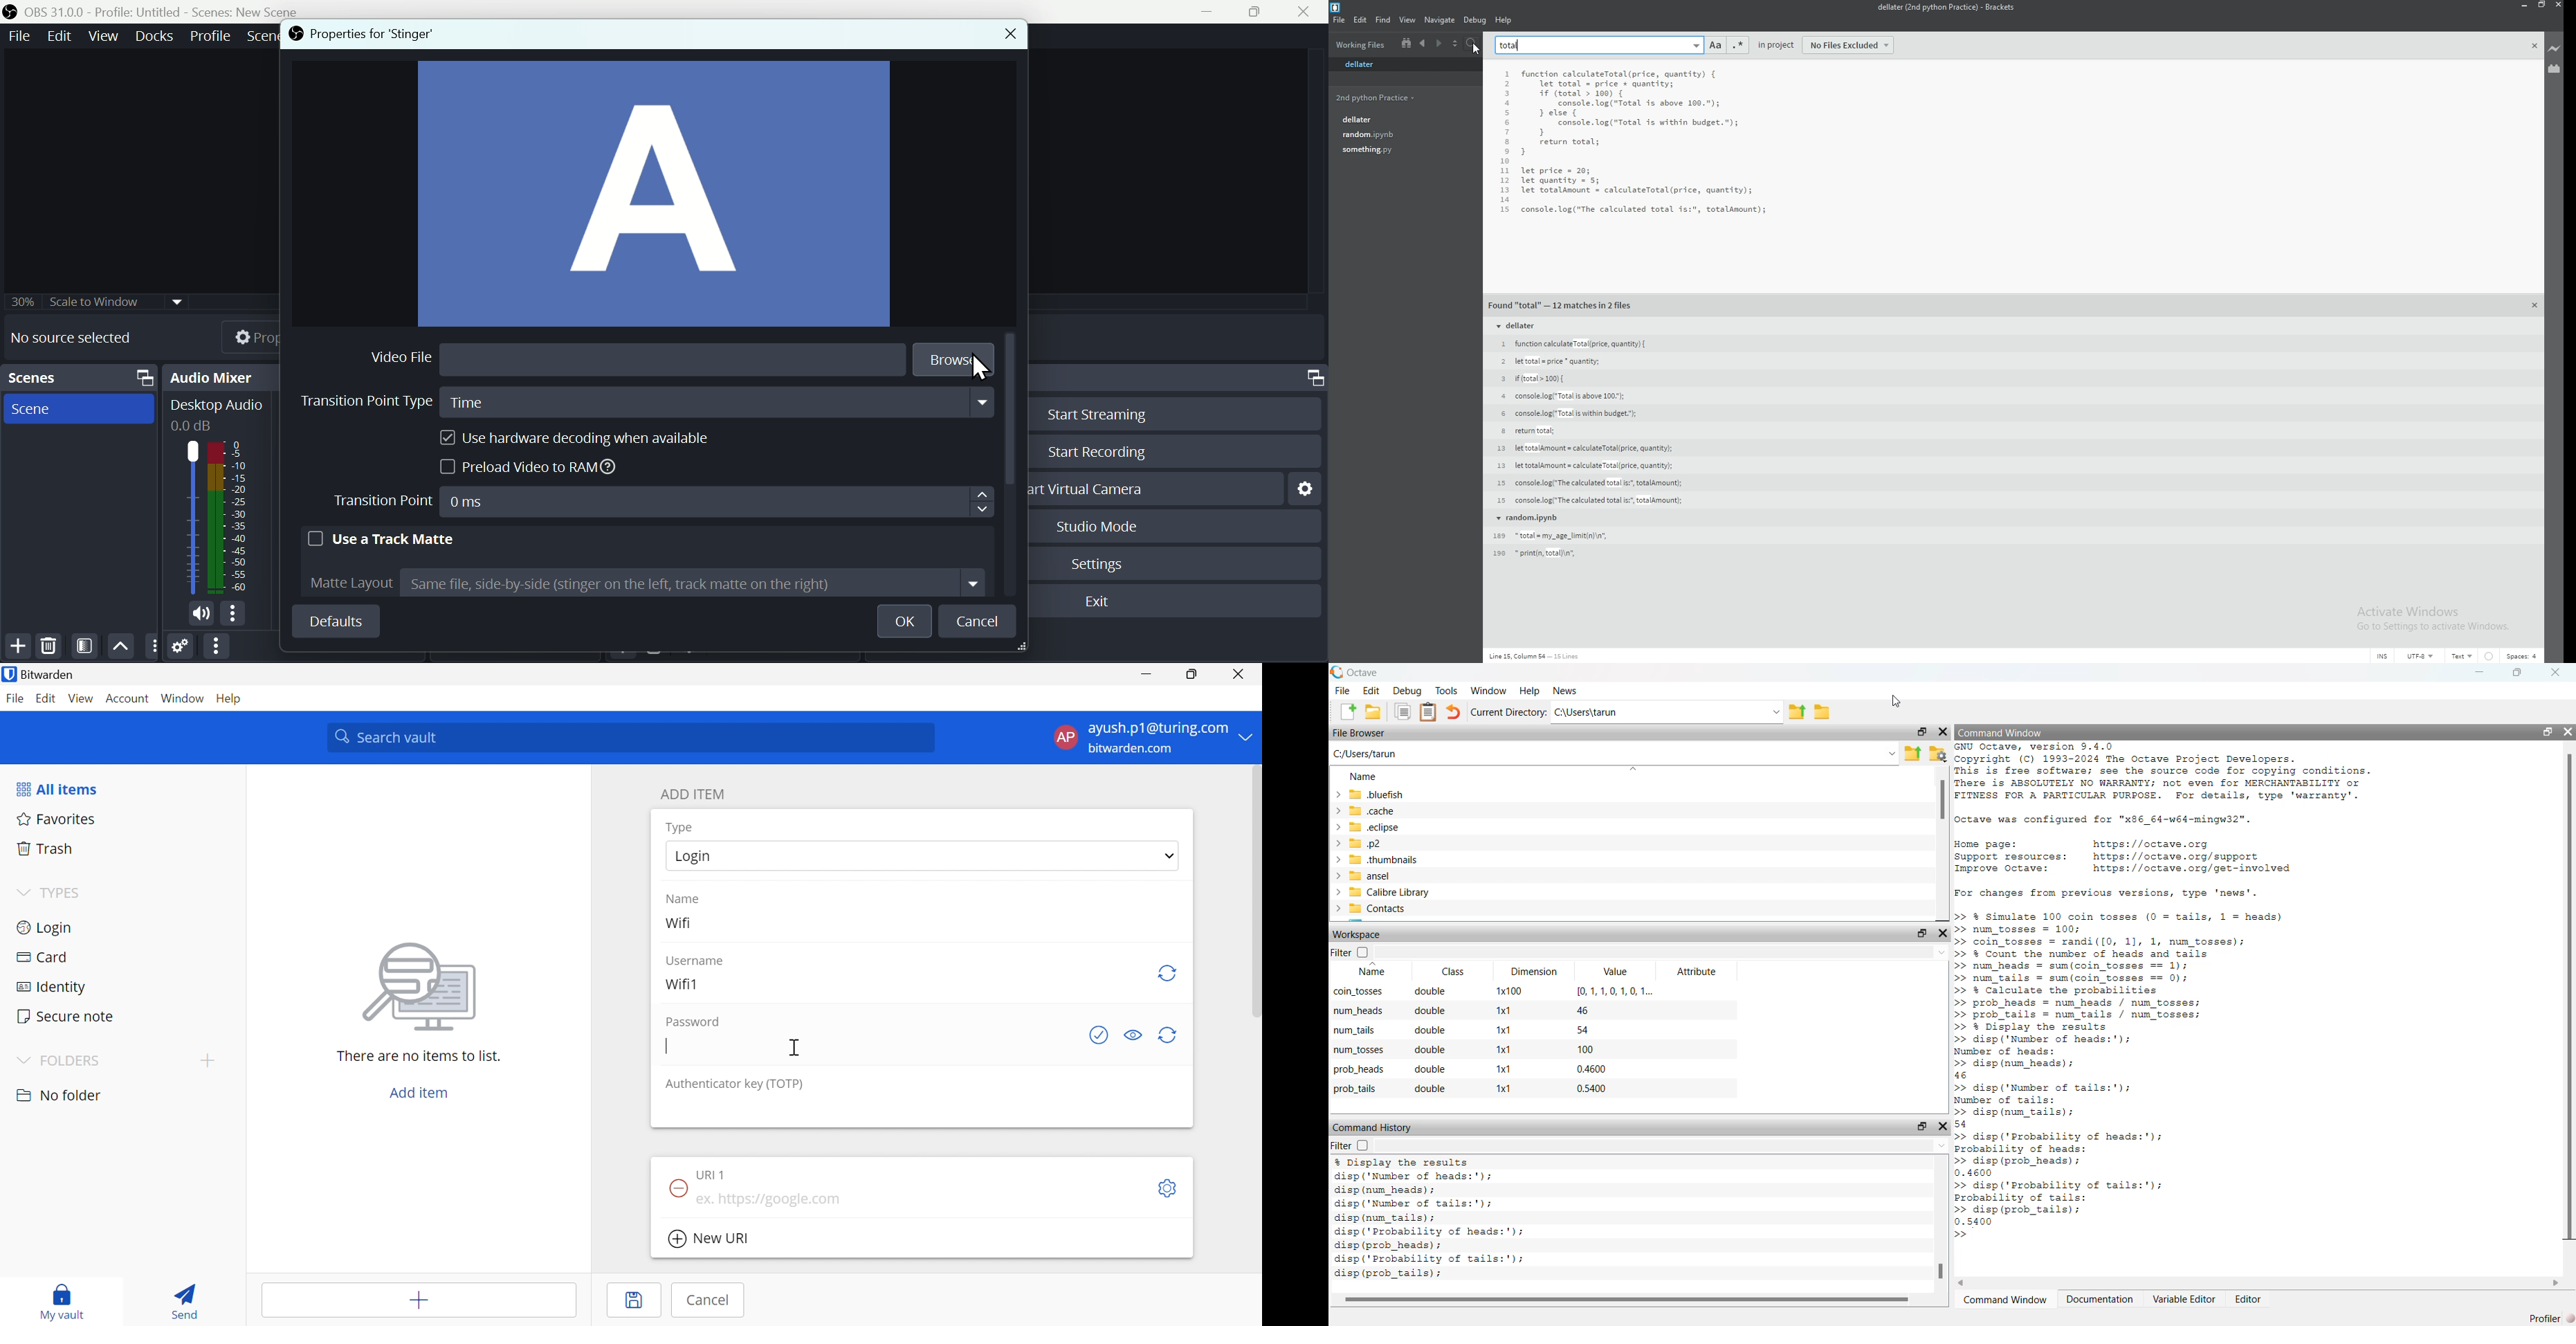 The width and height of the screenshot is (2576, 1344). I want to click on 8, so click(1505, 142).